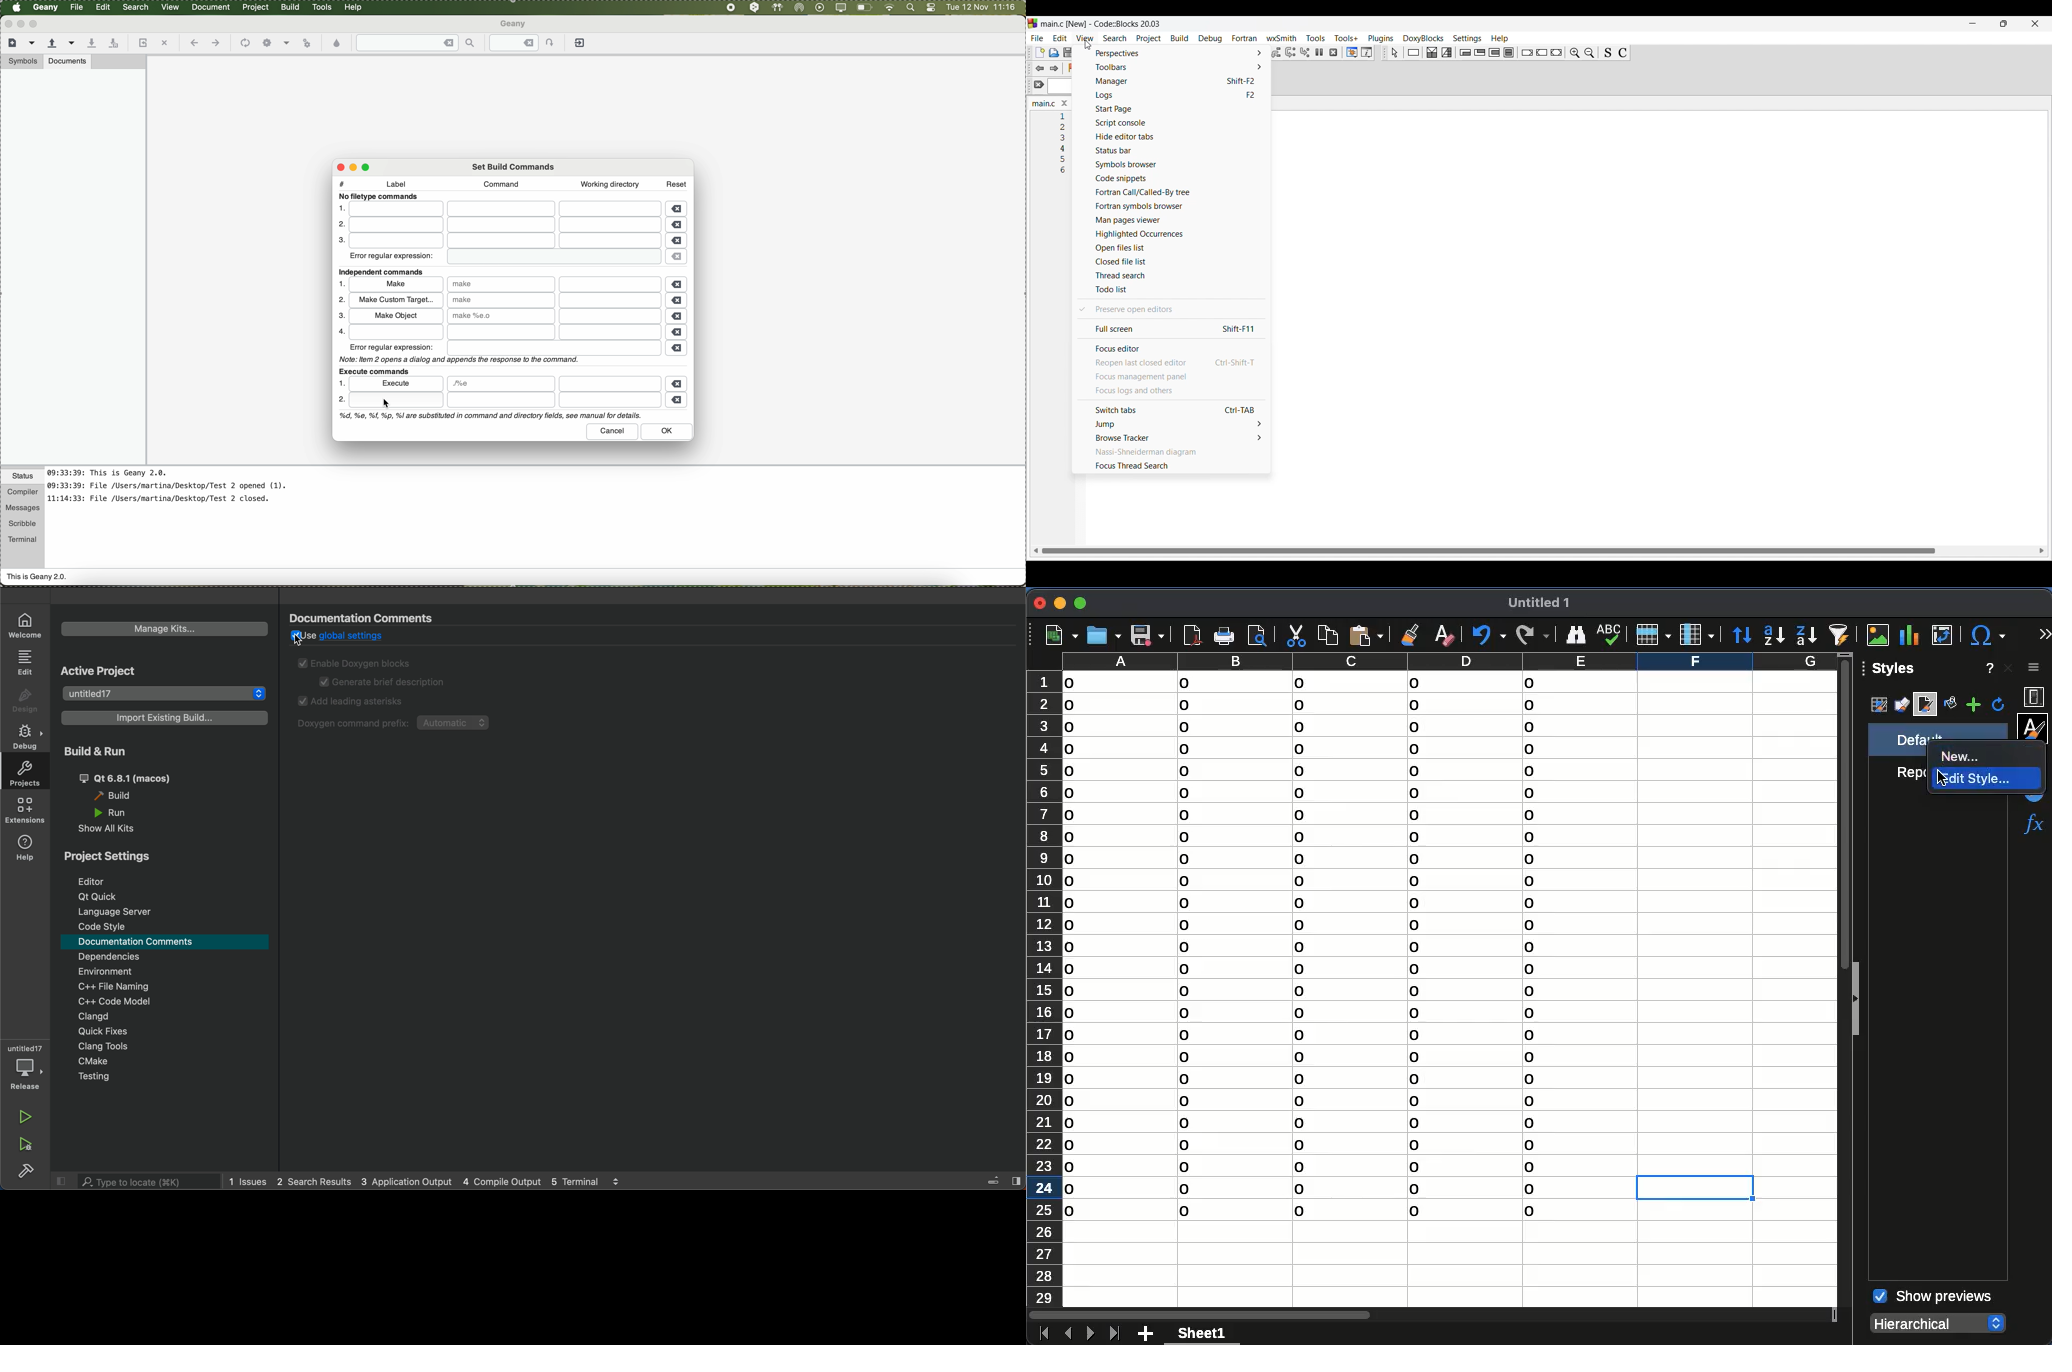  I want to click on Jump options, so click(1171, 424).